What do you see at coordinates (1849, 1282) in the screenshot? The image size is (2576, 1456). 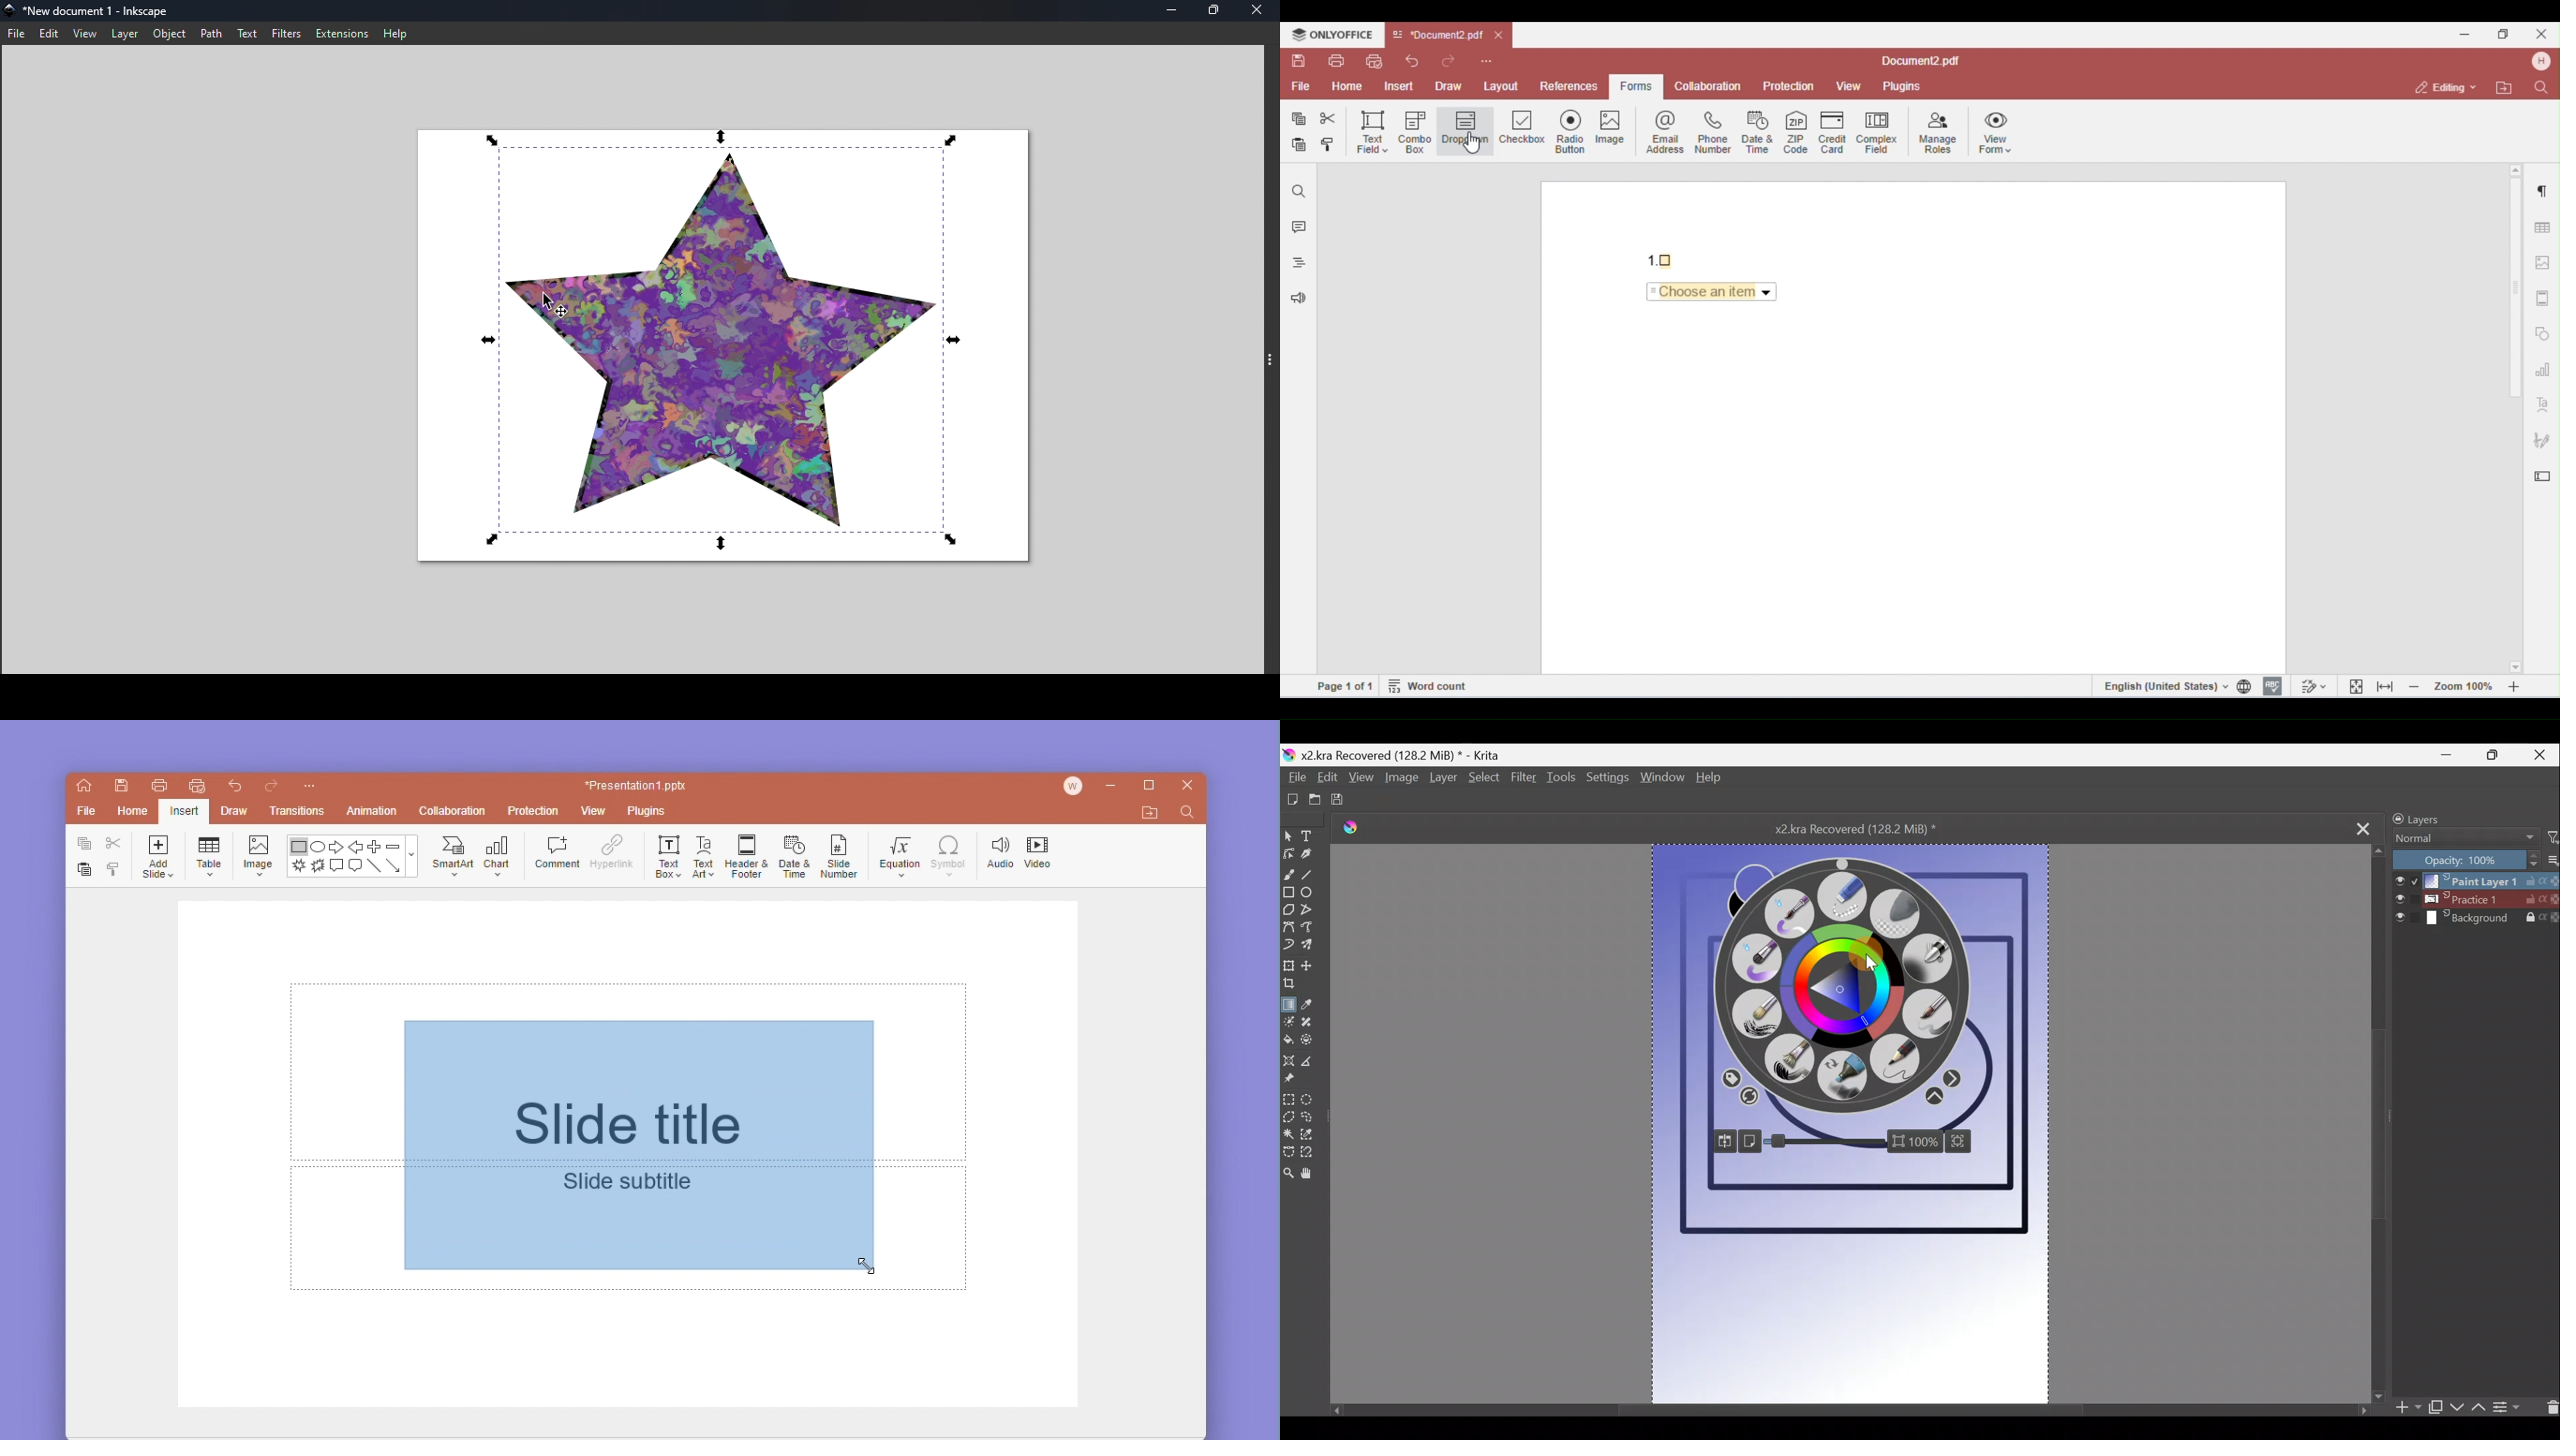 I see `Canvas` at bounding box center [1849, 1282].